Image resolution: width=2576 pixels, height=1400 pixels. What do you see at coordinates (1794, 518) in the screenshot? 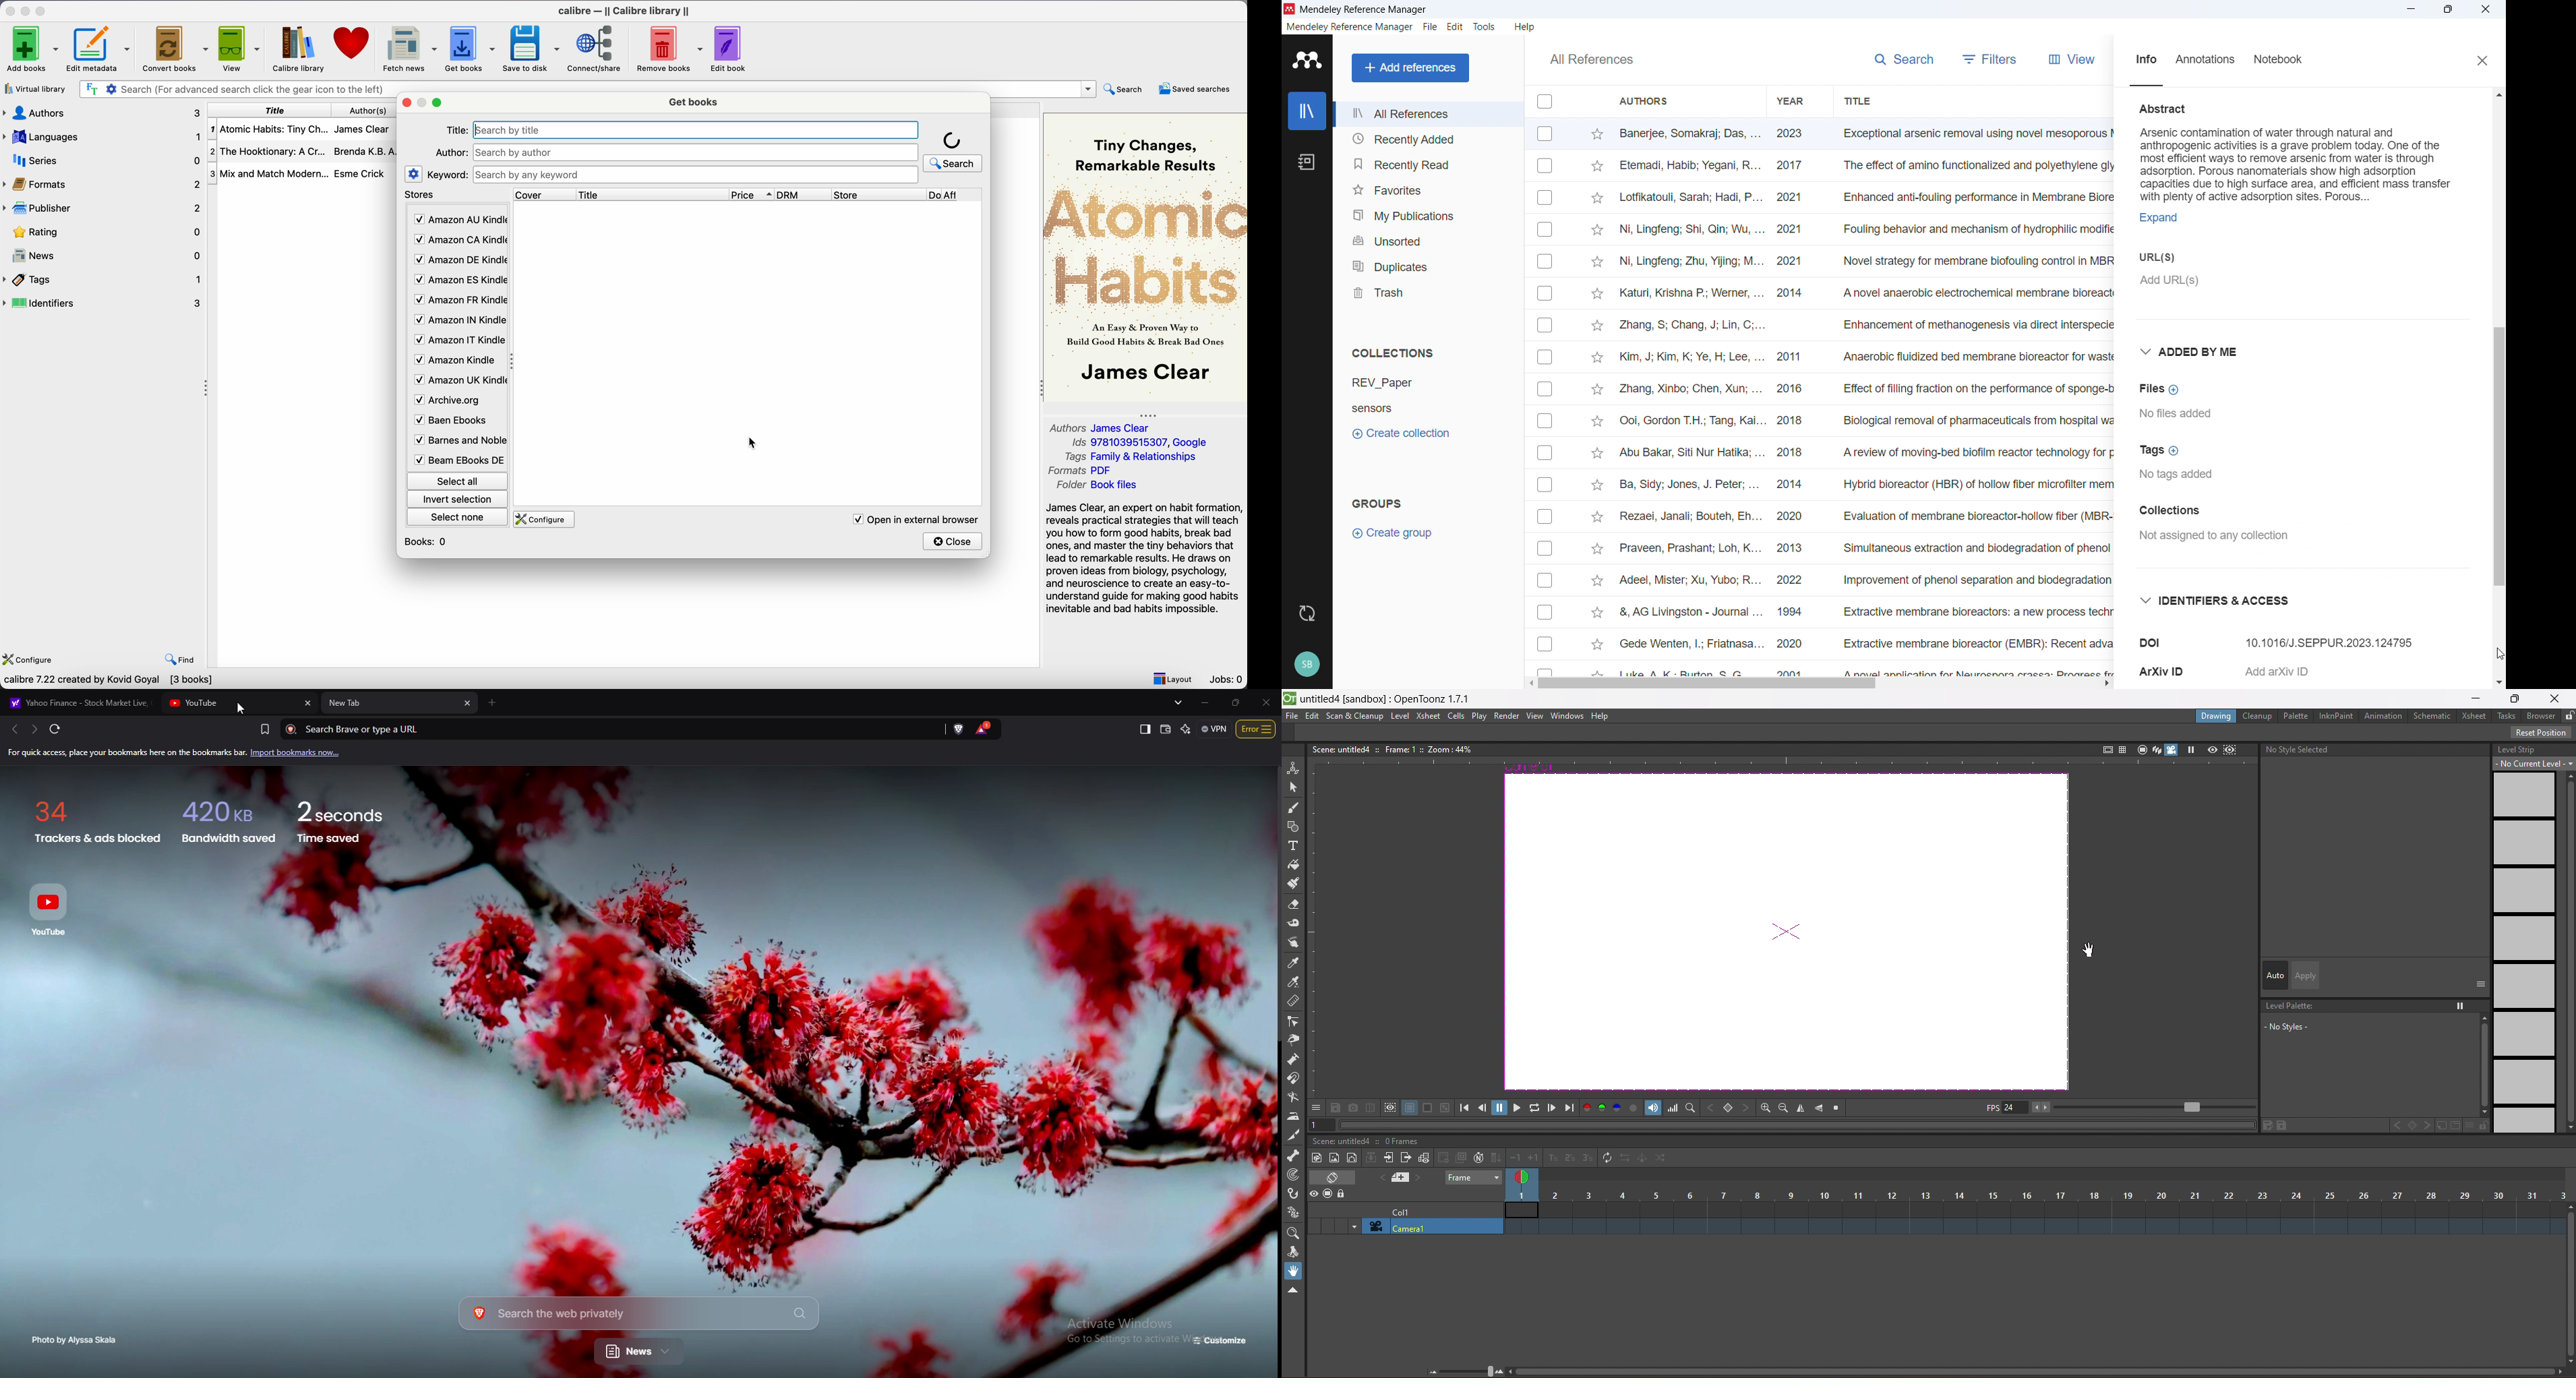
I see `2020` at bounding box center [1794, 518].